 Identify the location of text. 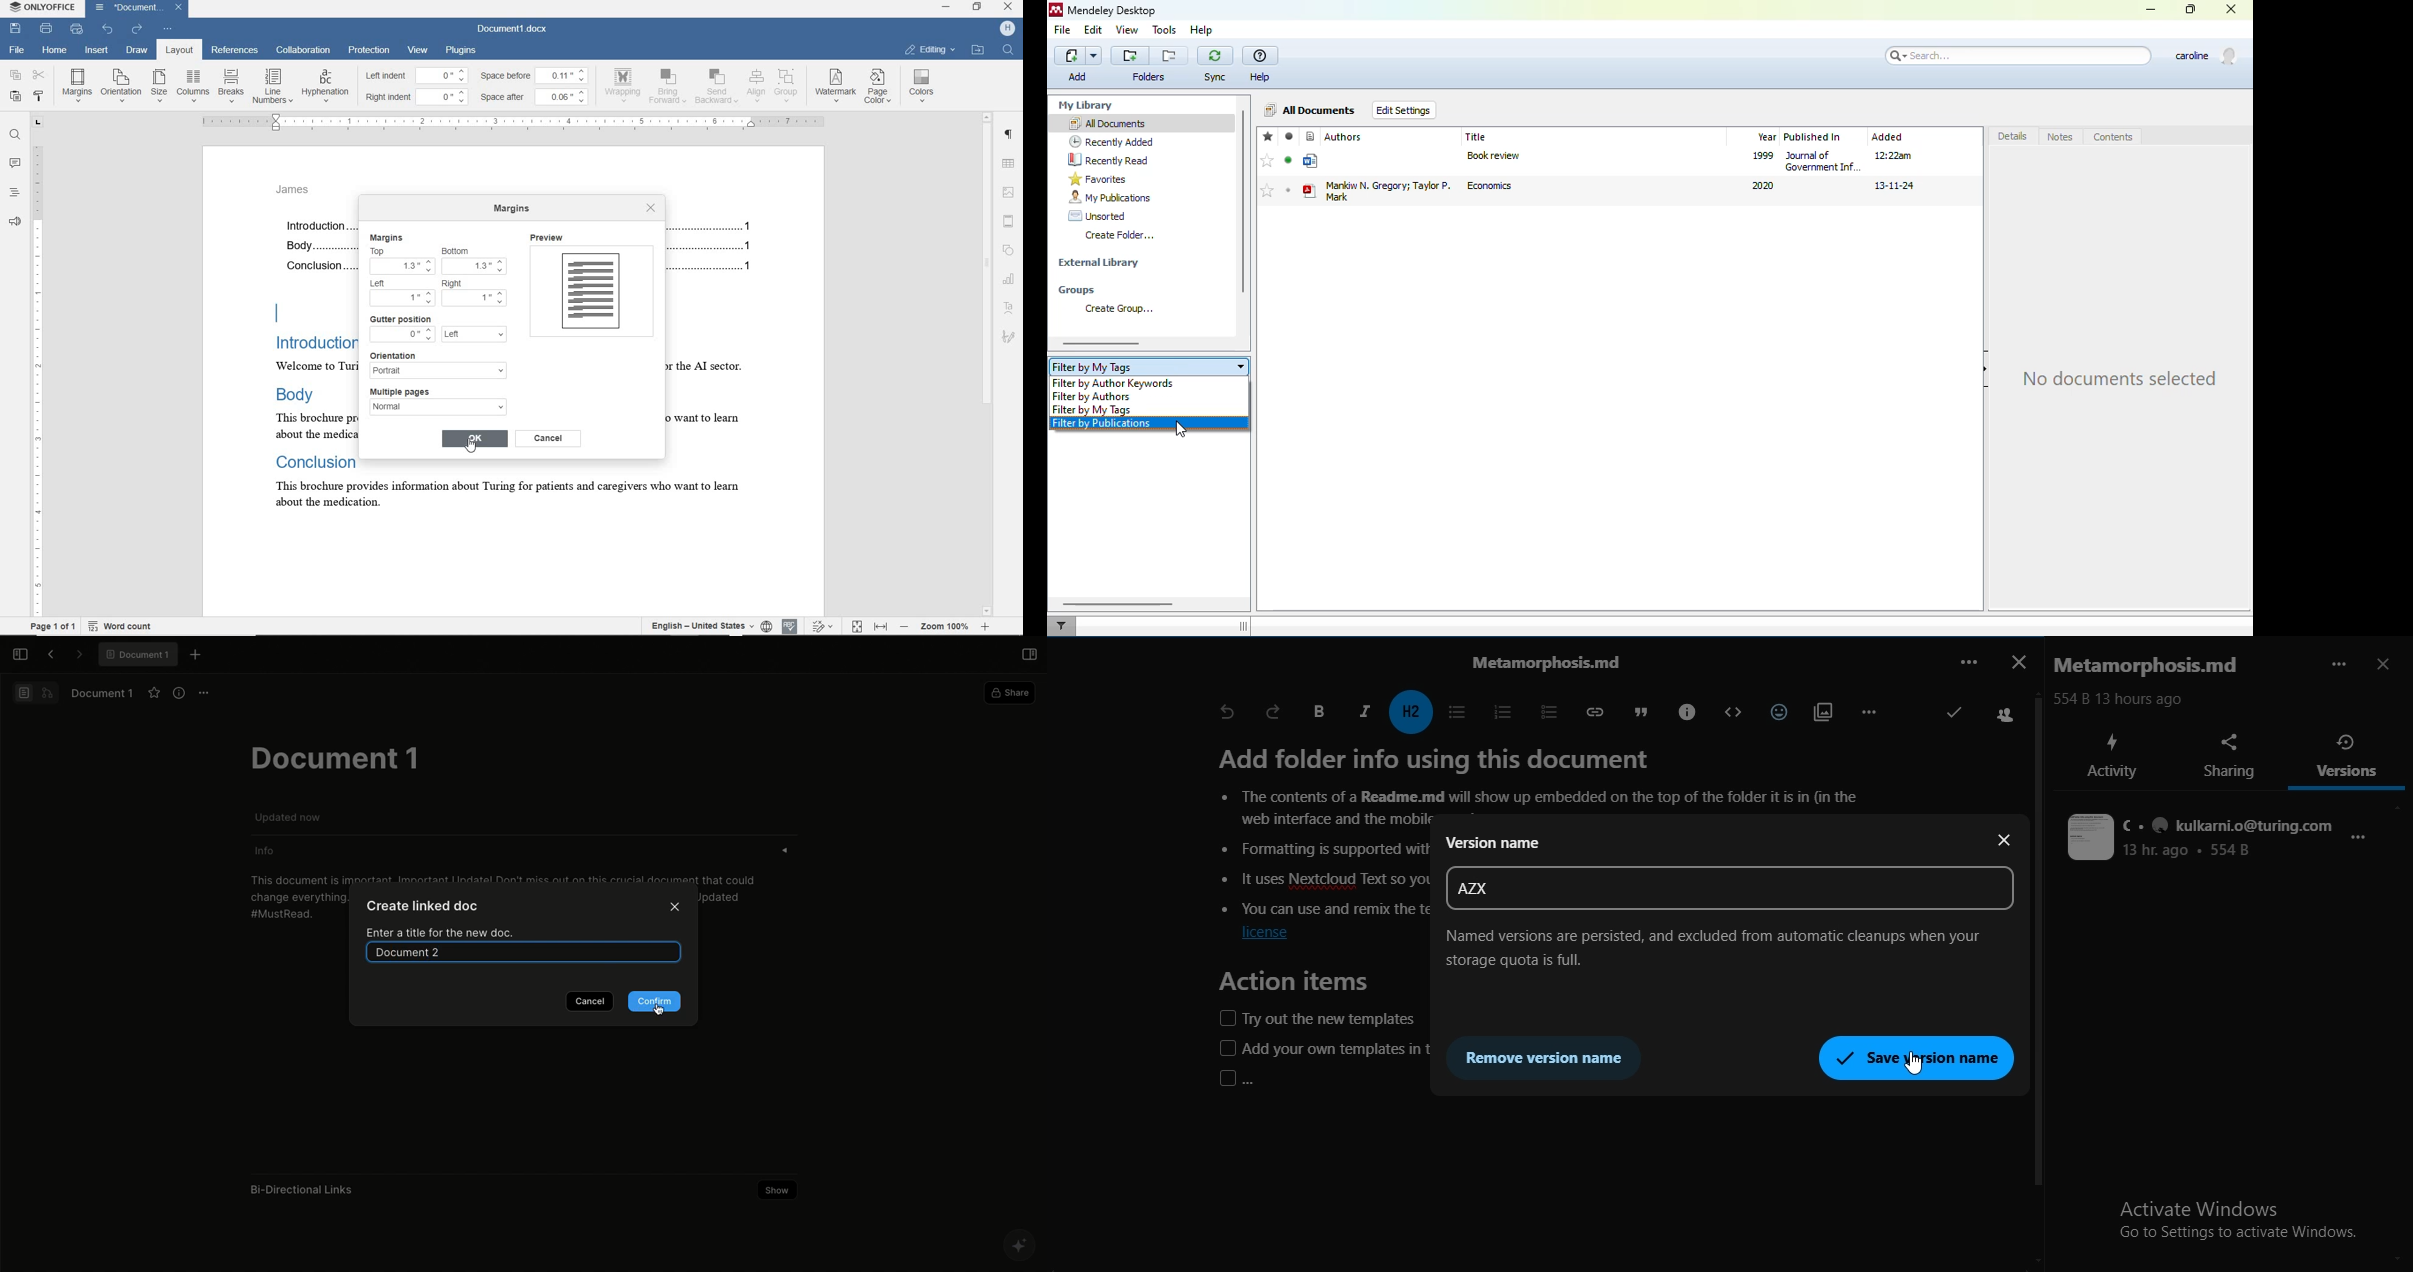
(1545, 780).